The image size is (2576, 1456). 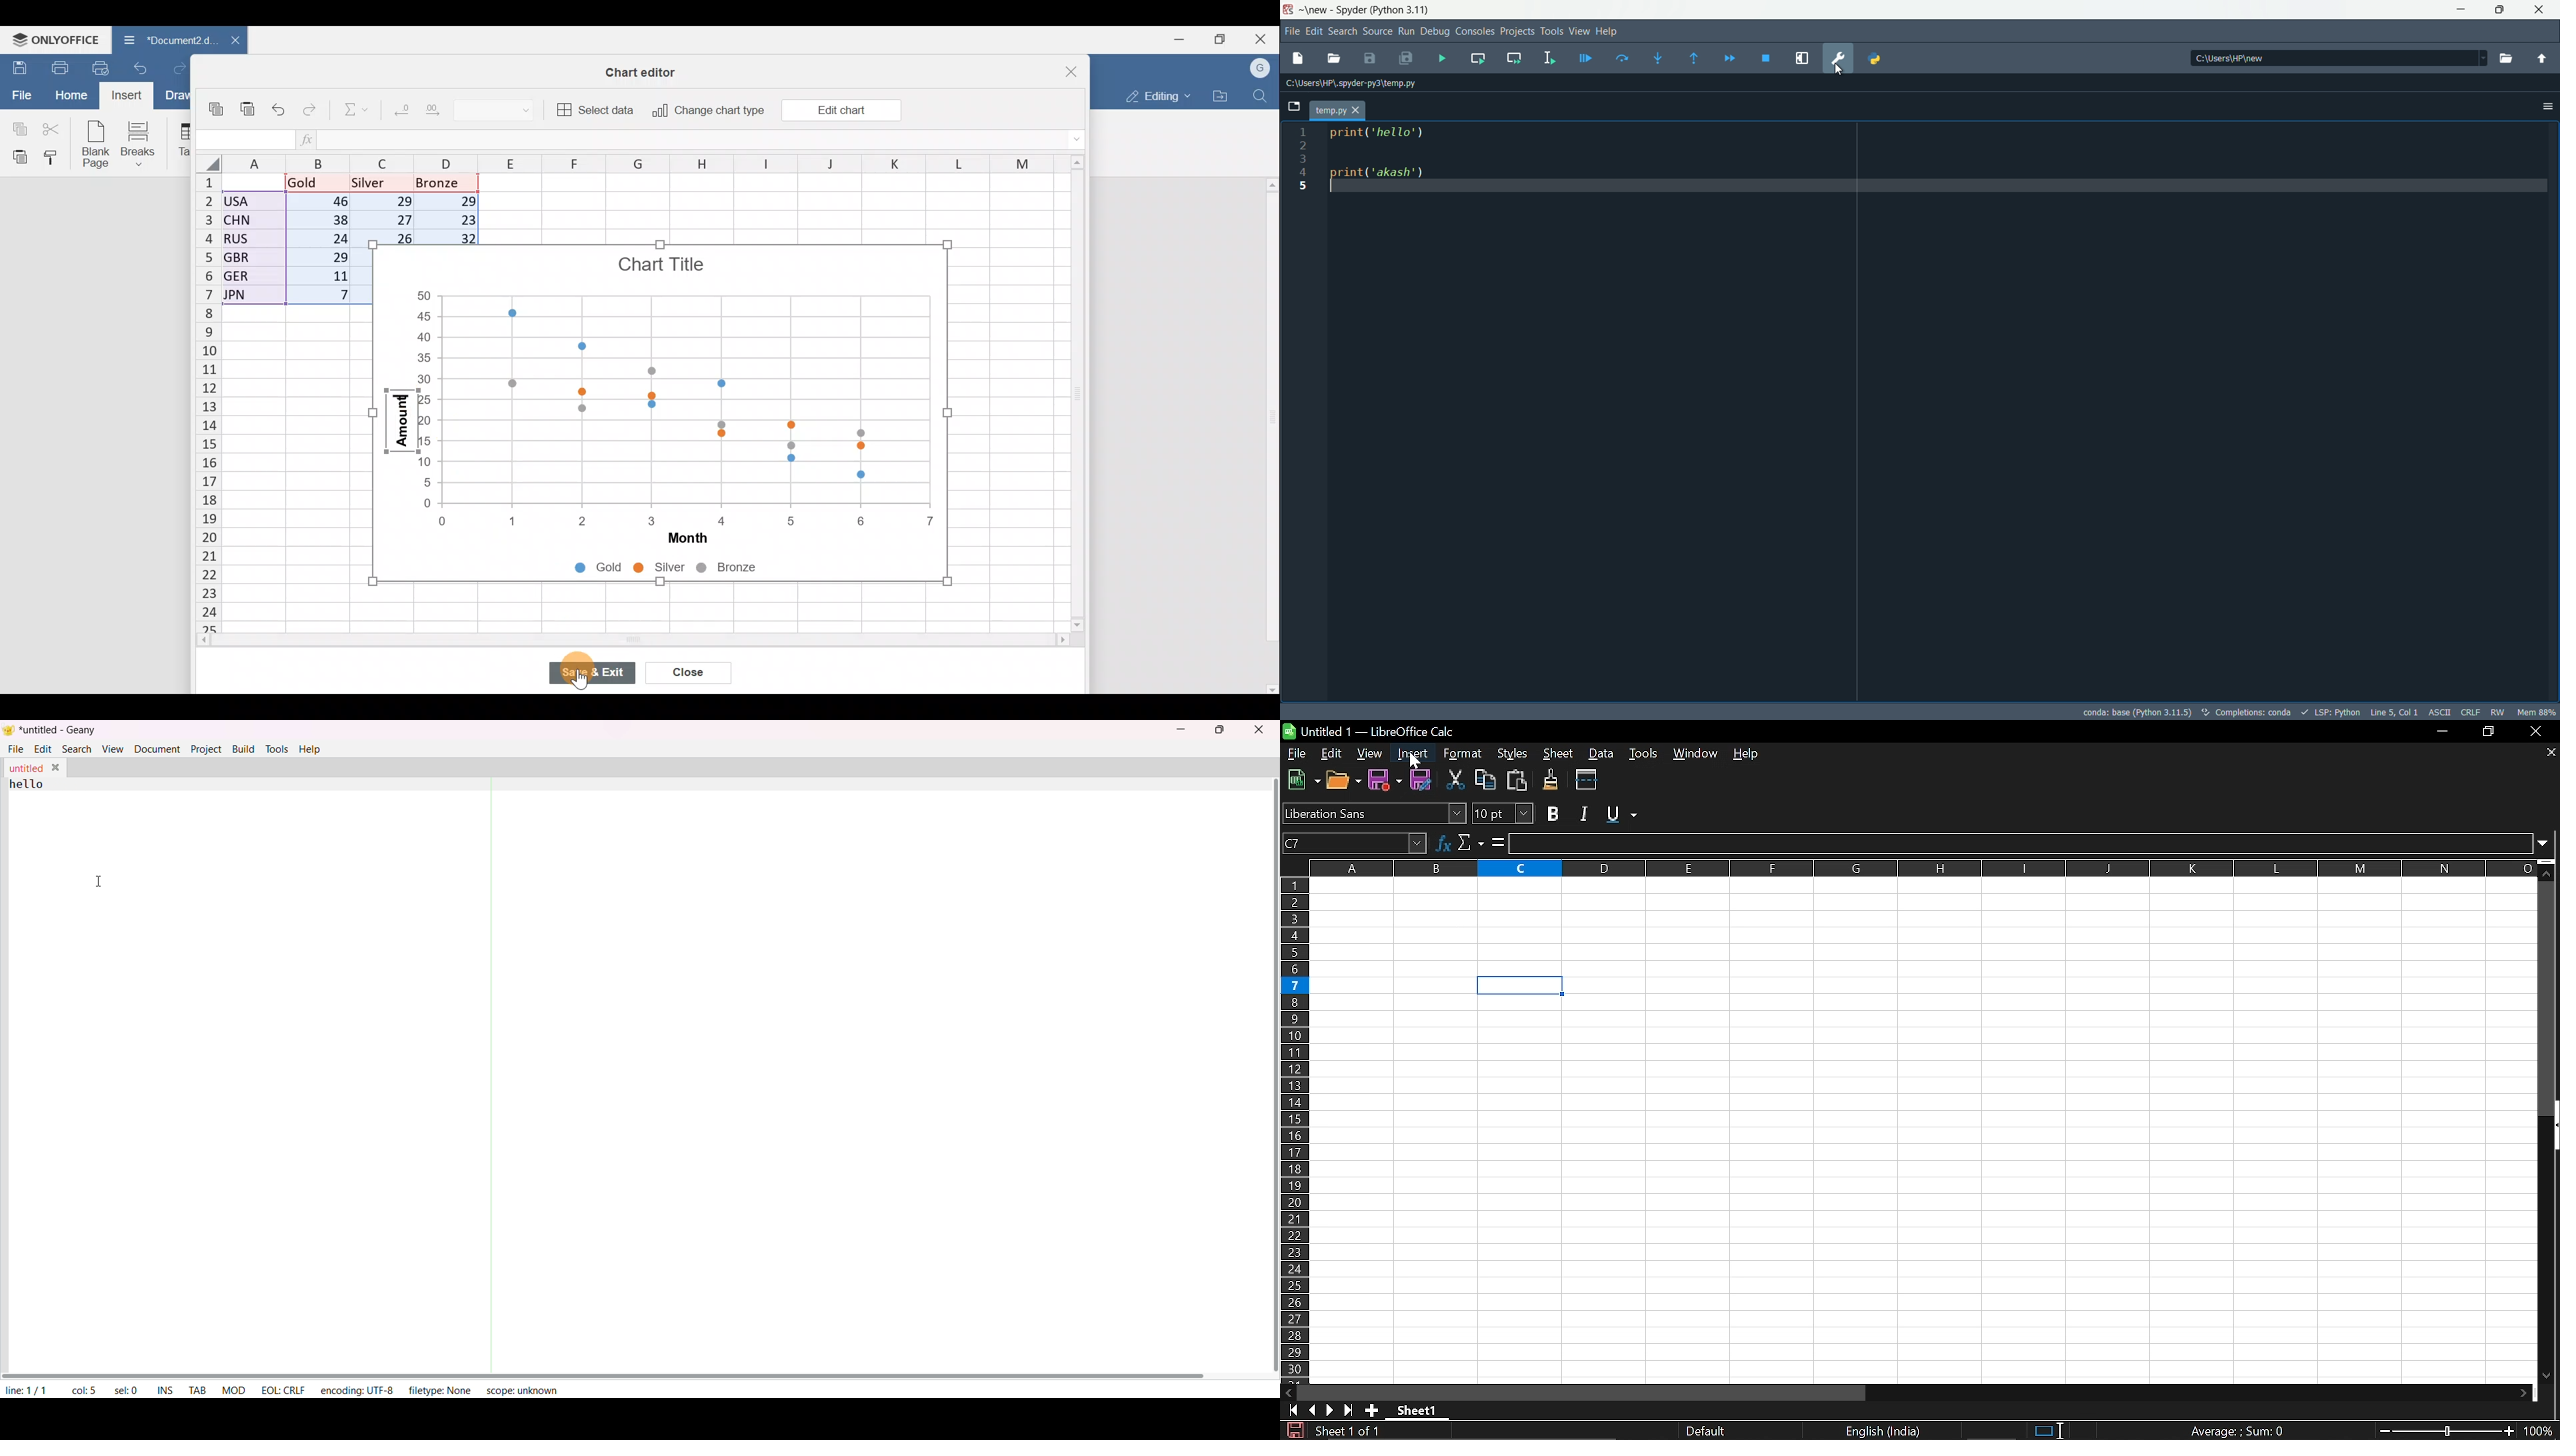 What do you see at coordinates (2393, 710) in the screenshot?
I see `Line 5, Col 1` at bounding box center [2393, 710].